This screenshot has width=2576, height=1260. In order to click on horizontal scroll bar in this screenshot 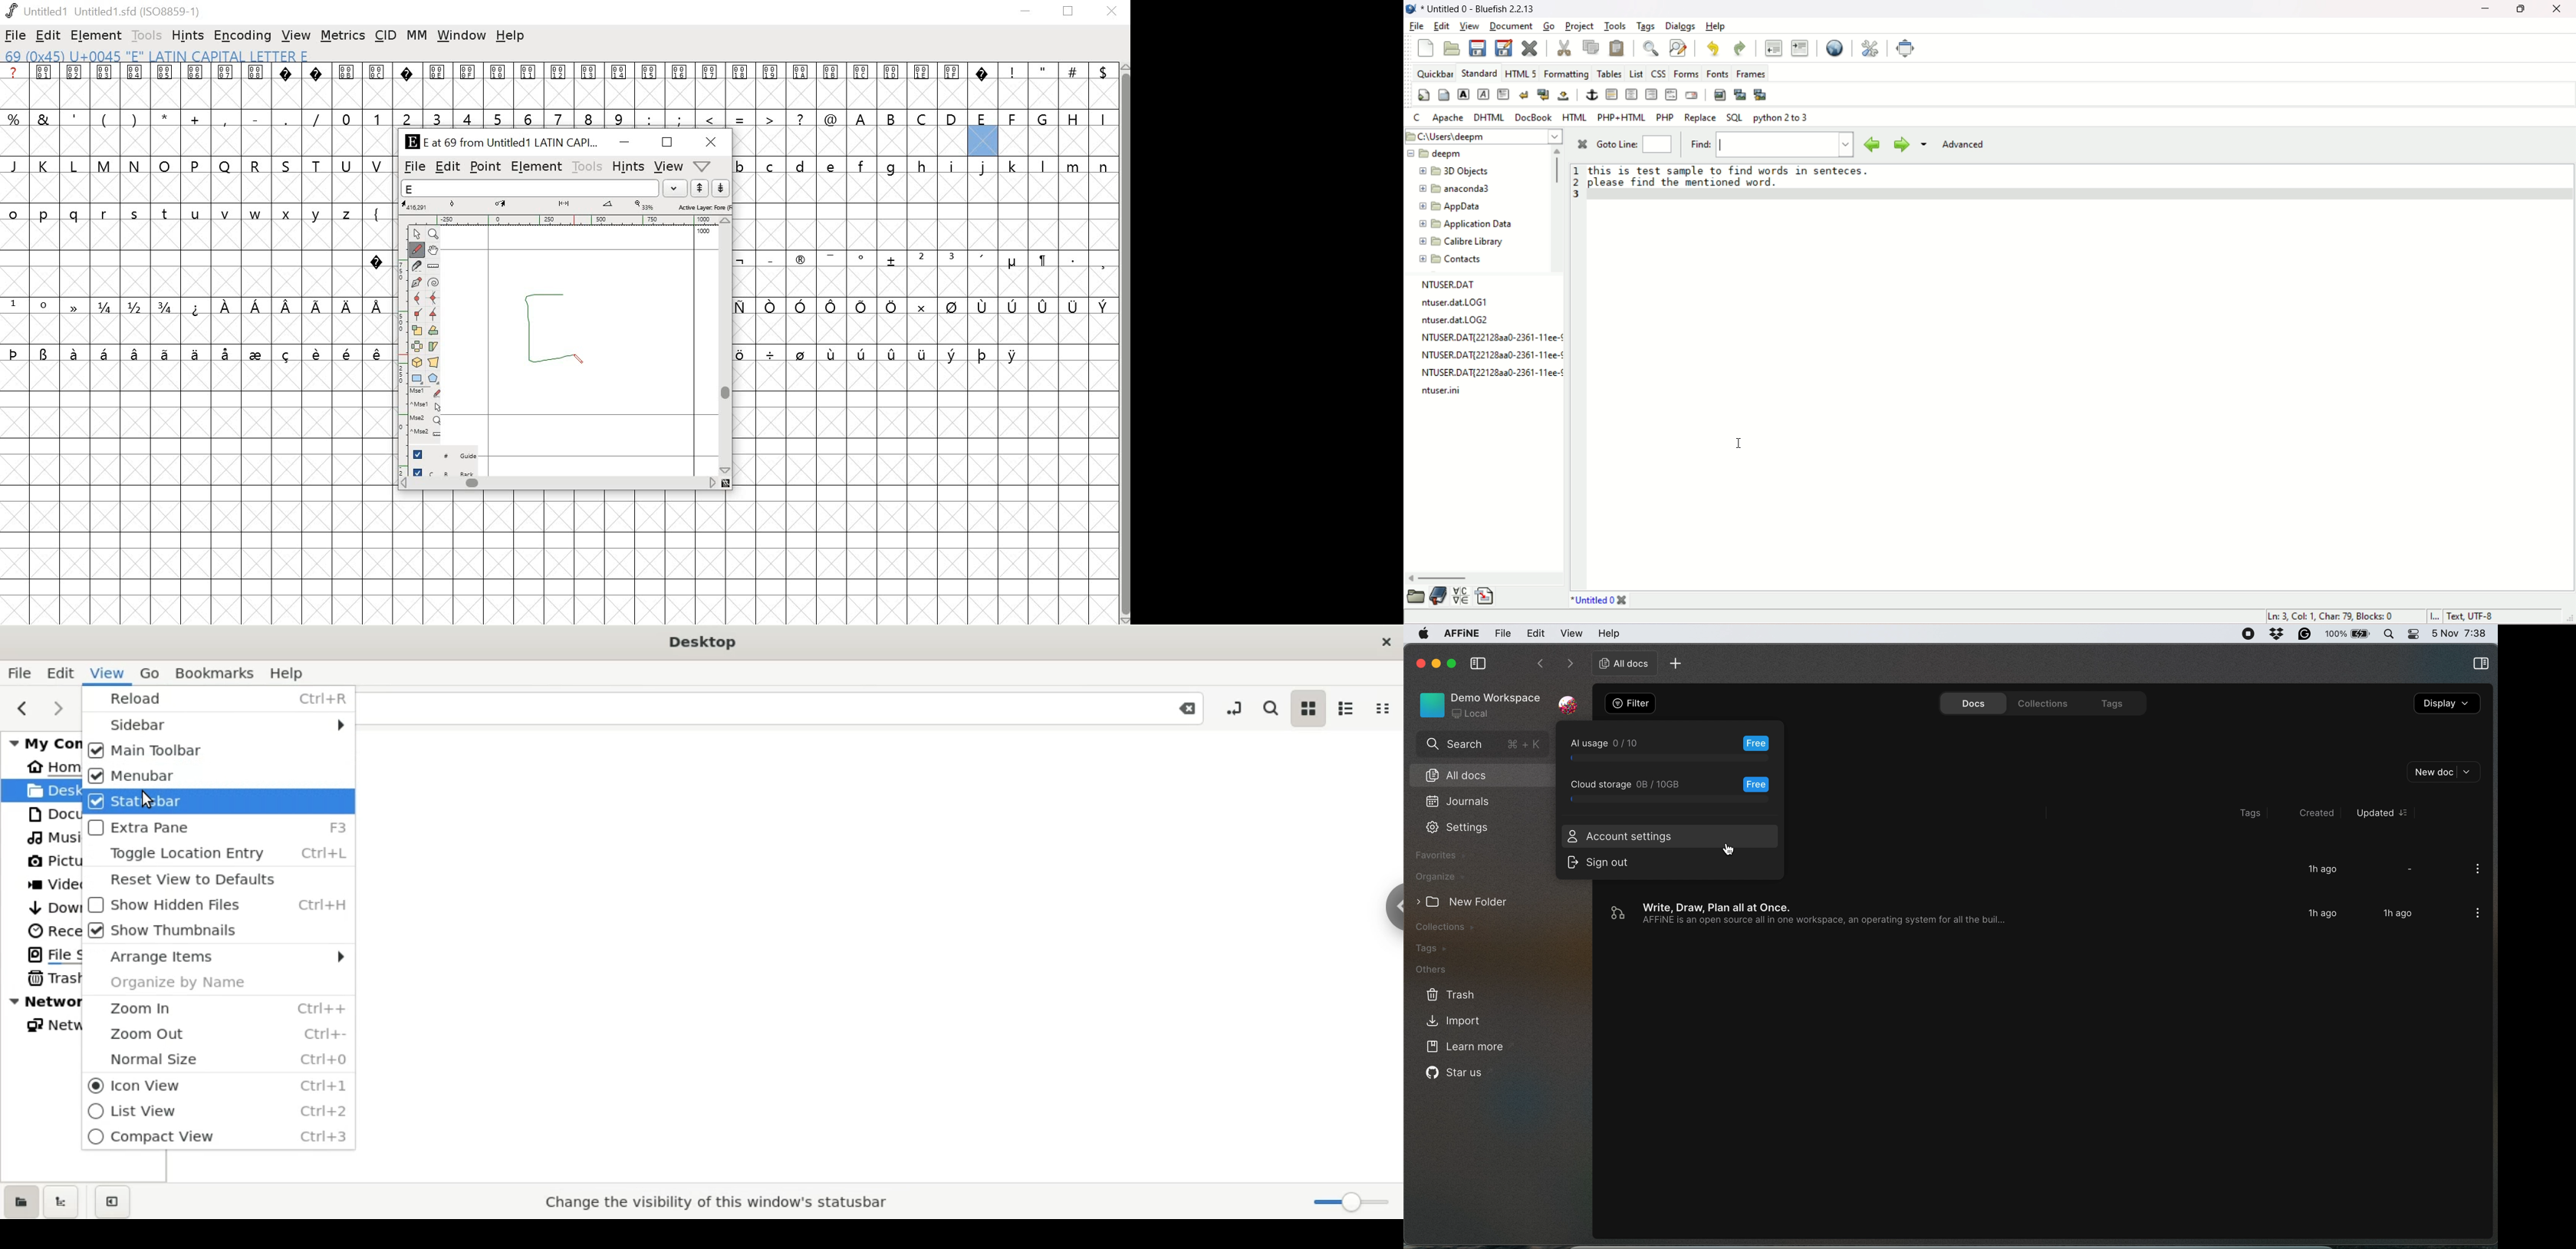, I will do `click(1438, 577)`.